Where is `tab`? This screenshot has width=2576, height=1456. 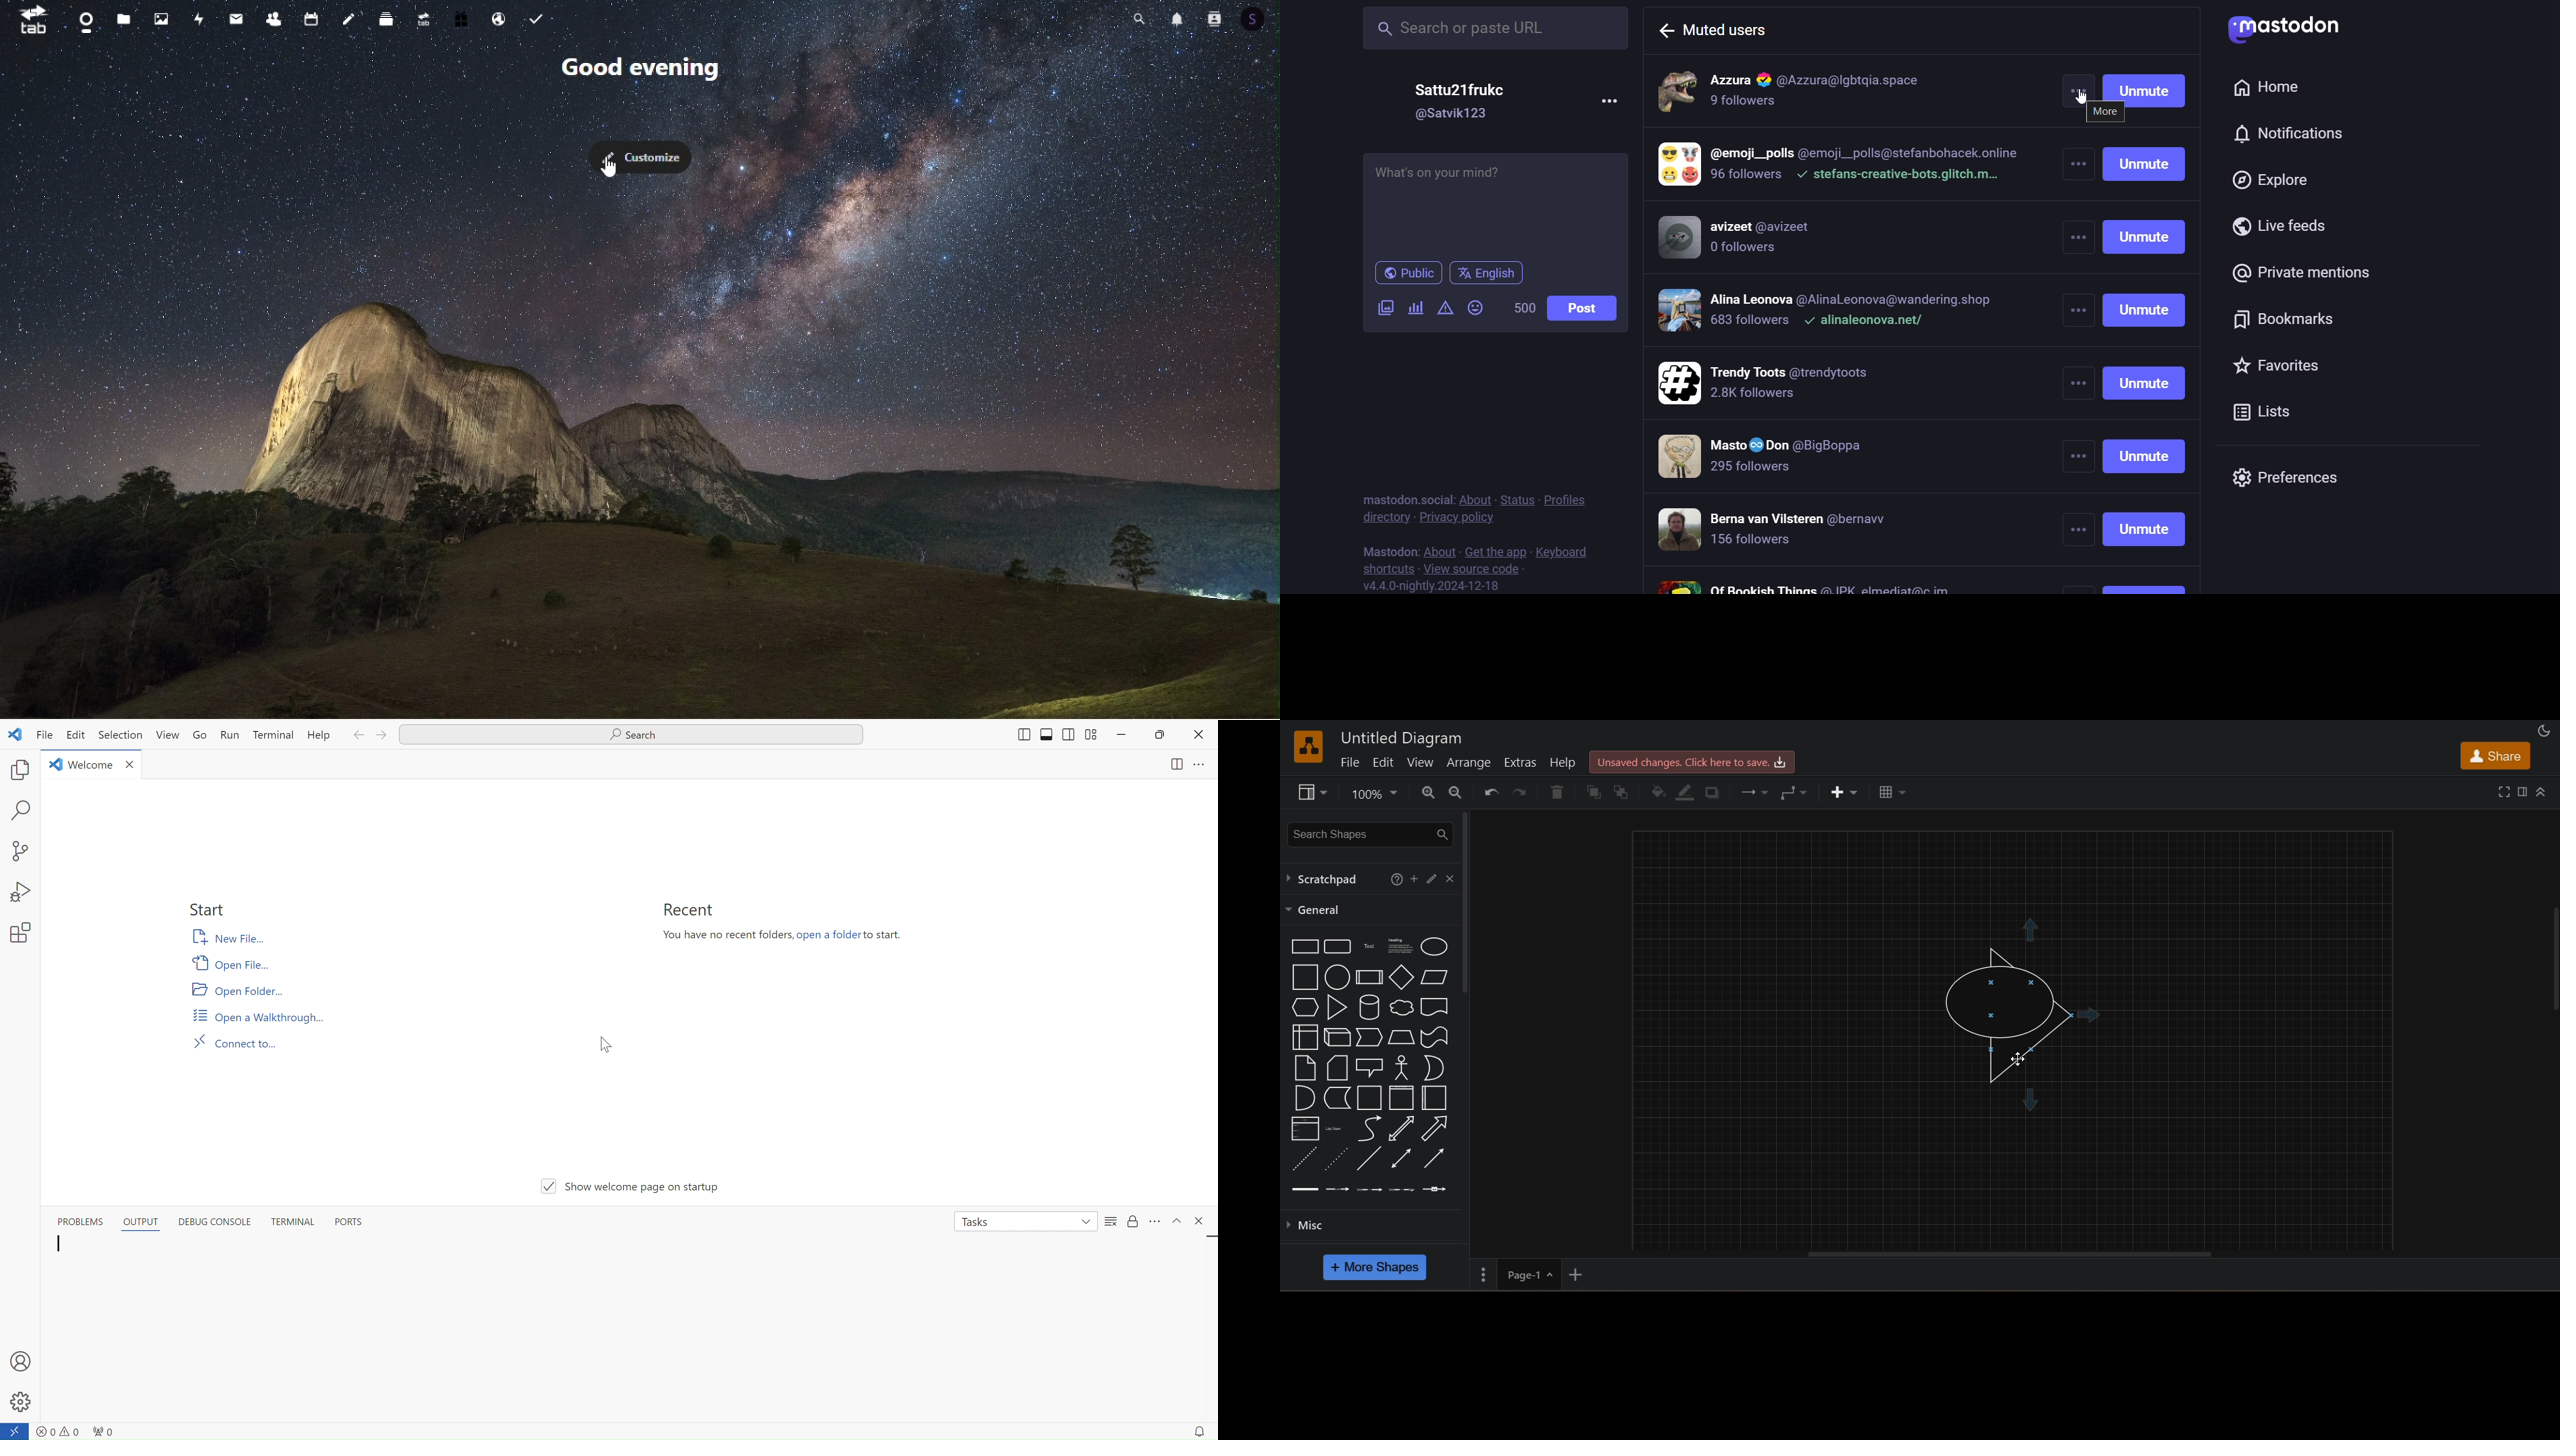 tab is located at coordinates (32, 20).